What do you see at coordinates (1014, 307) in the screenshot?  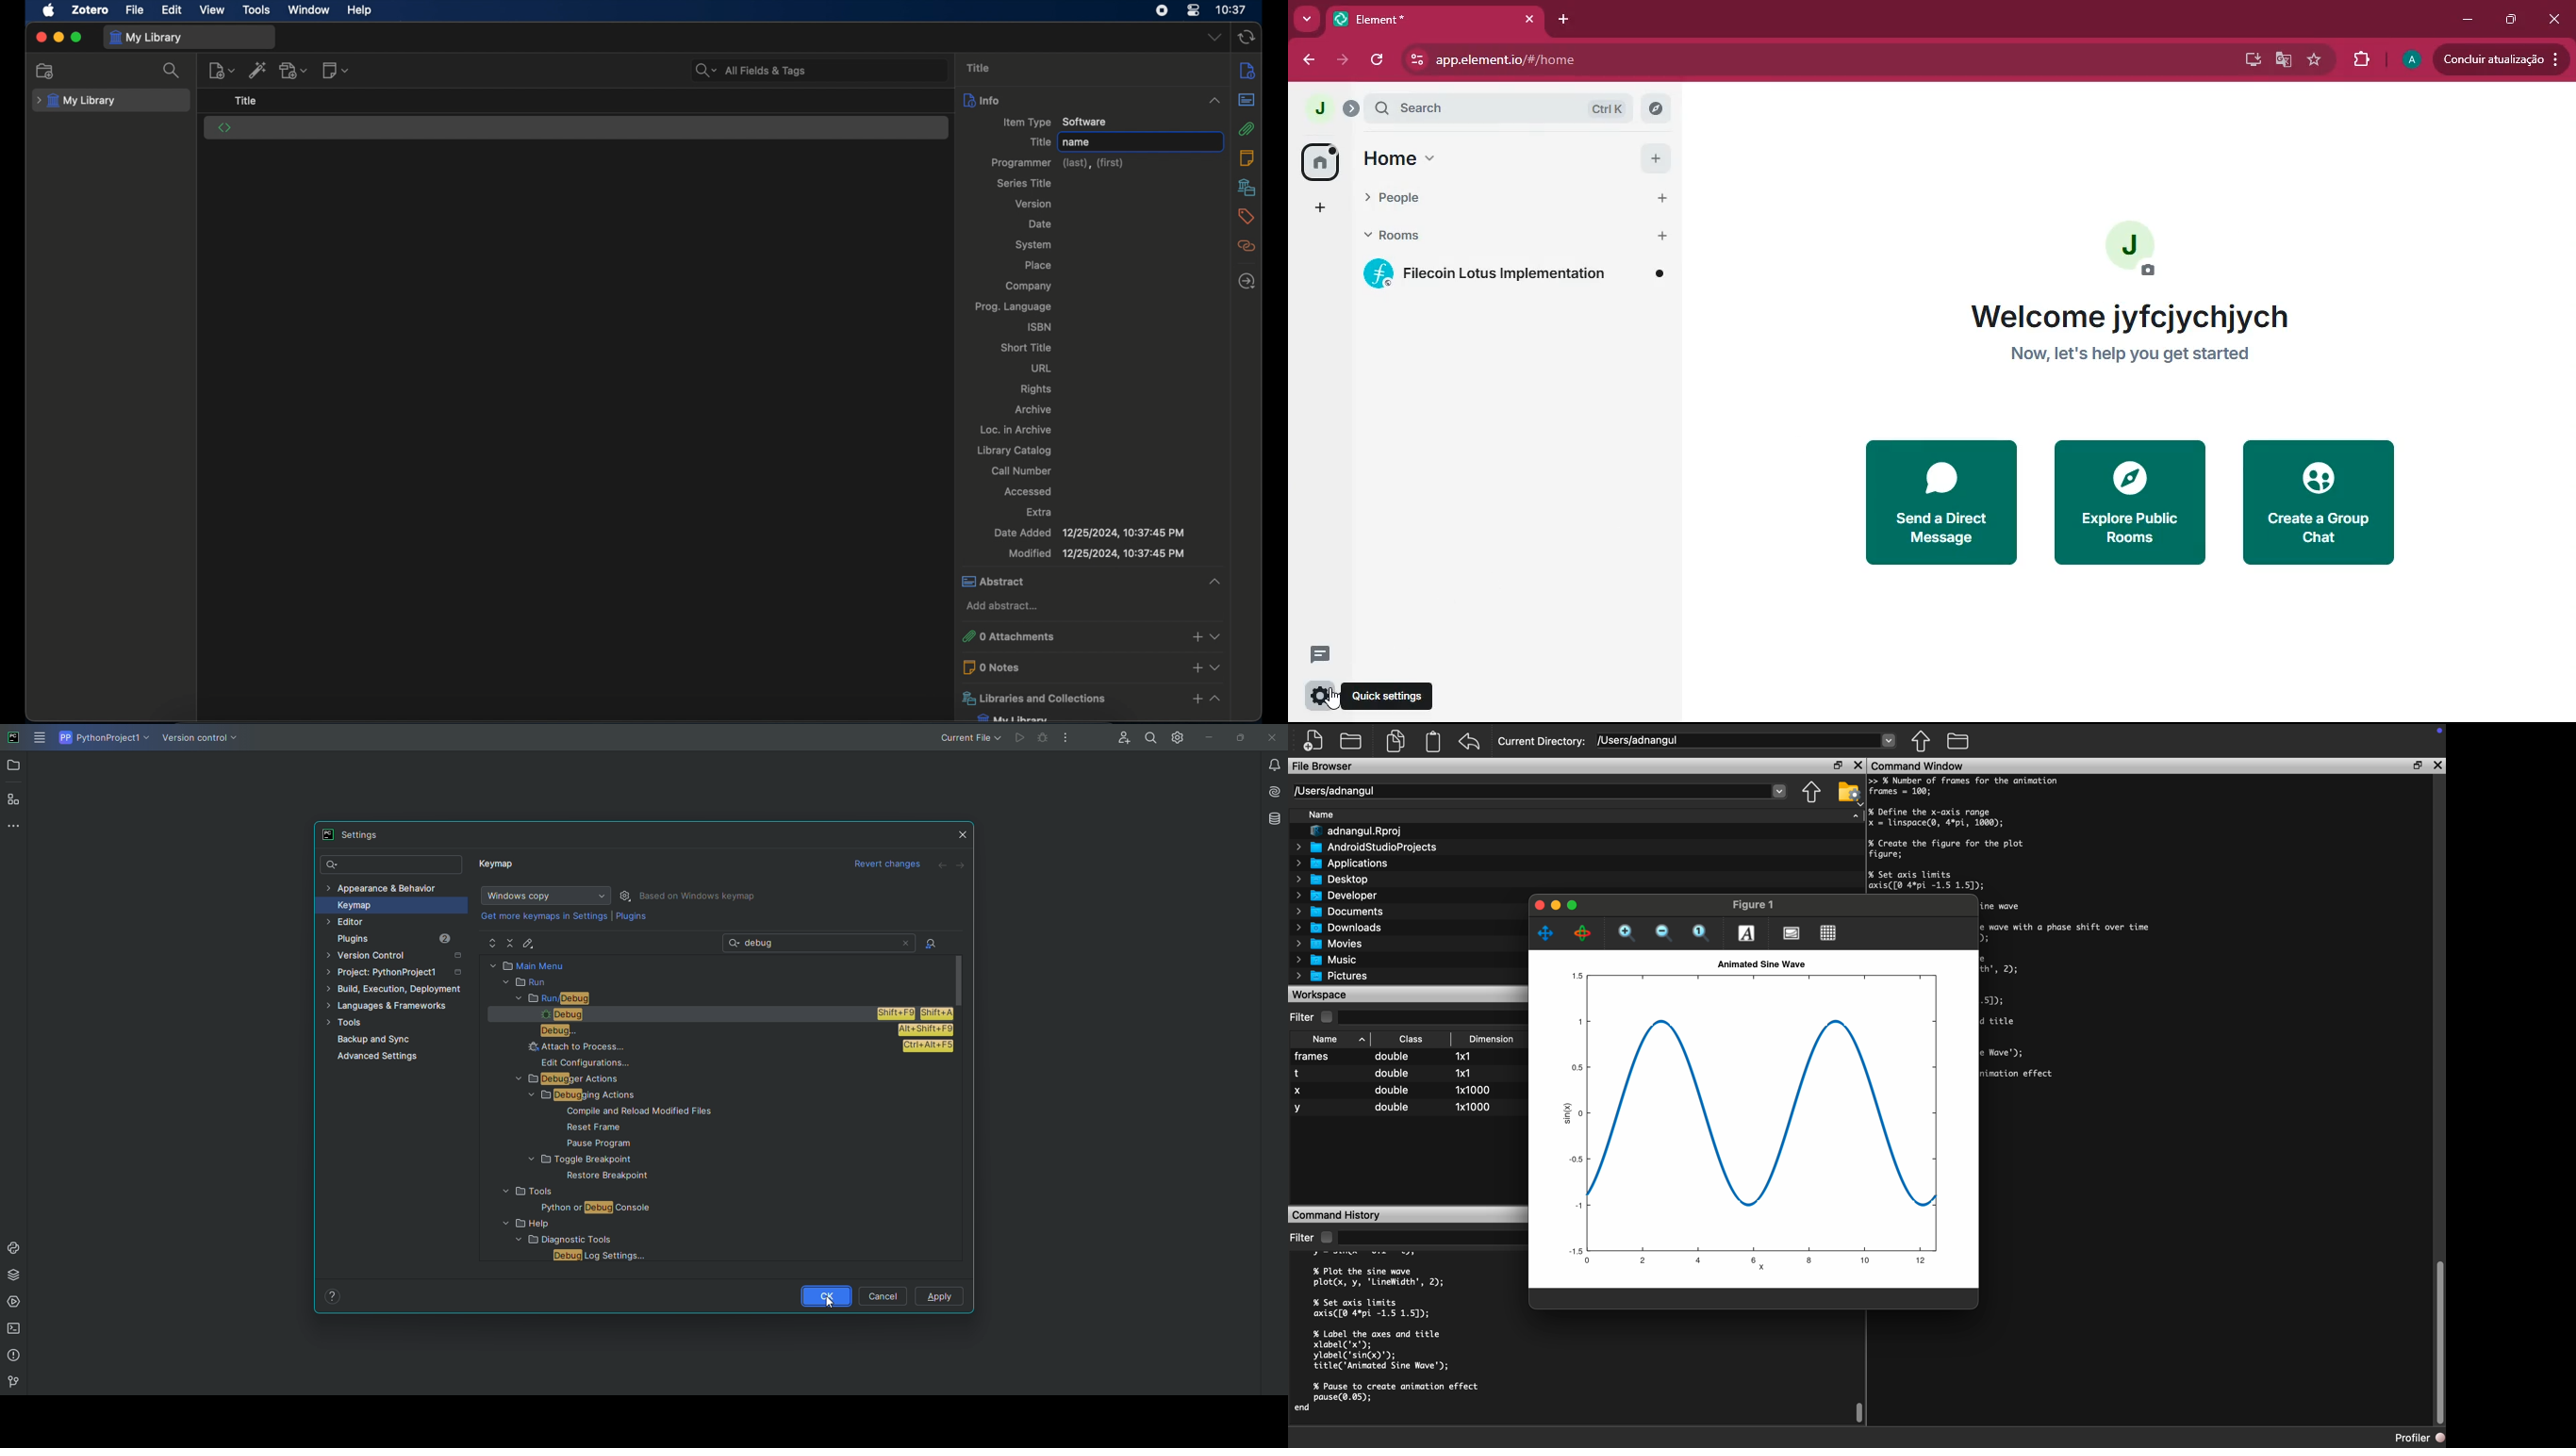 I see `prog. language` at bounding box center [1014, 307].